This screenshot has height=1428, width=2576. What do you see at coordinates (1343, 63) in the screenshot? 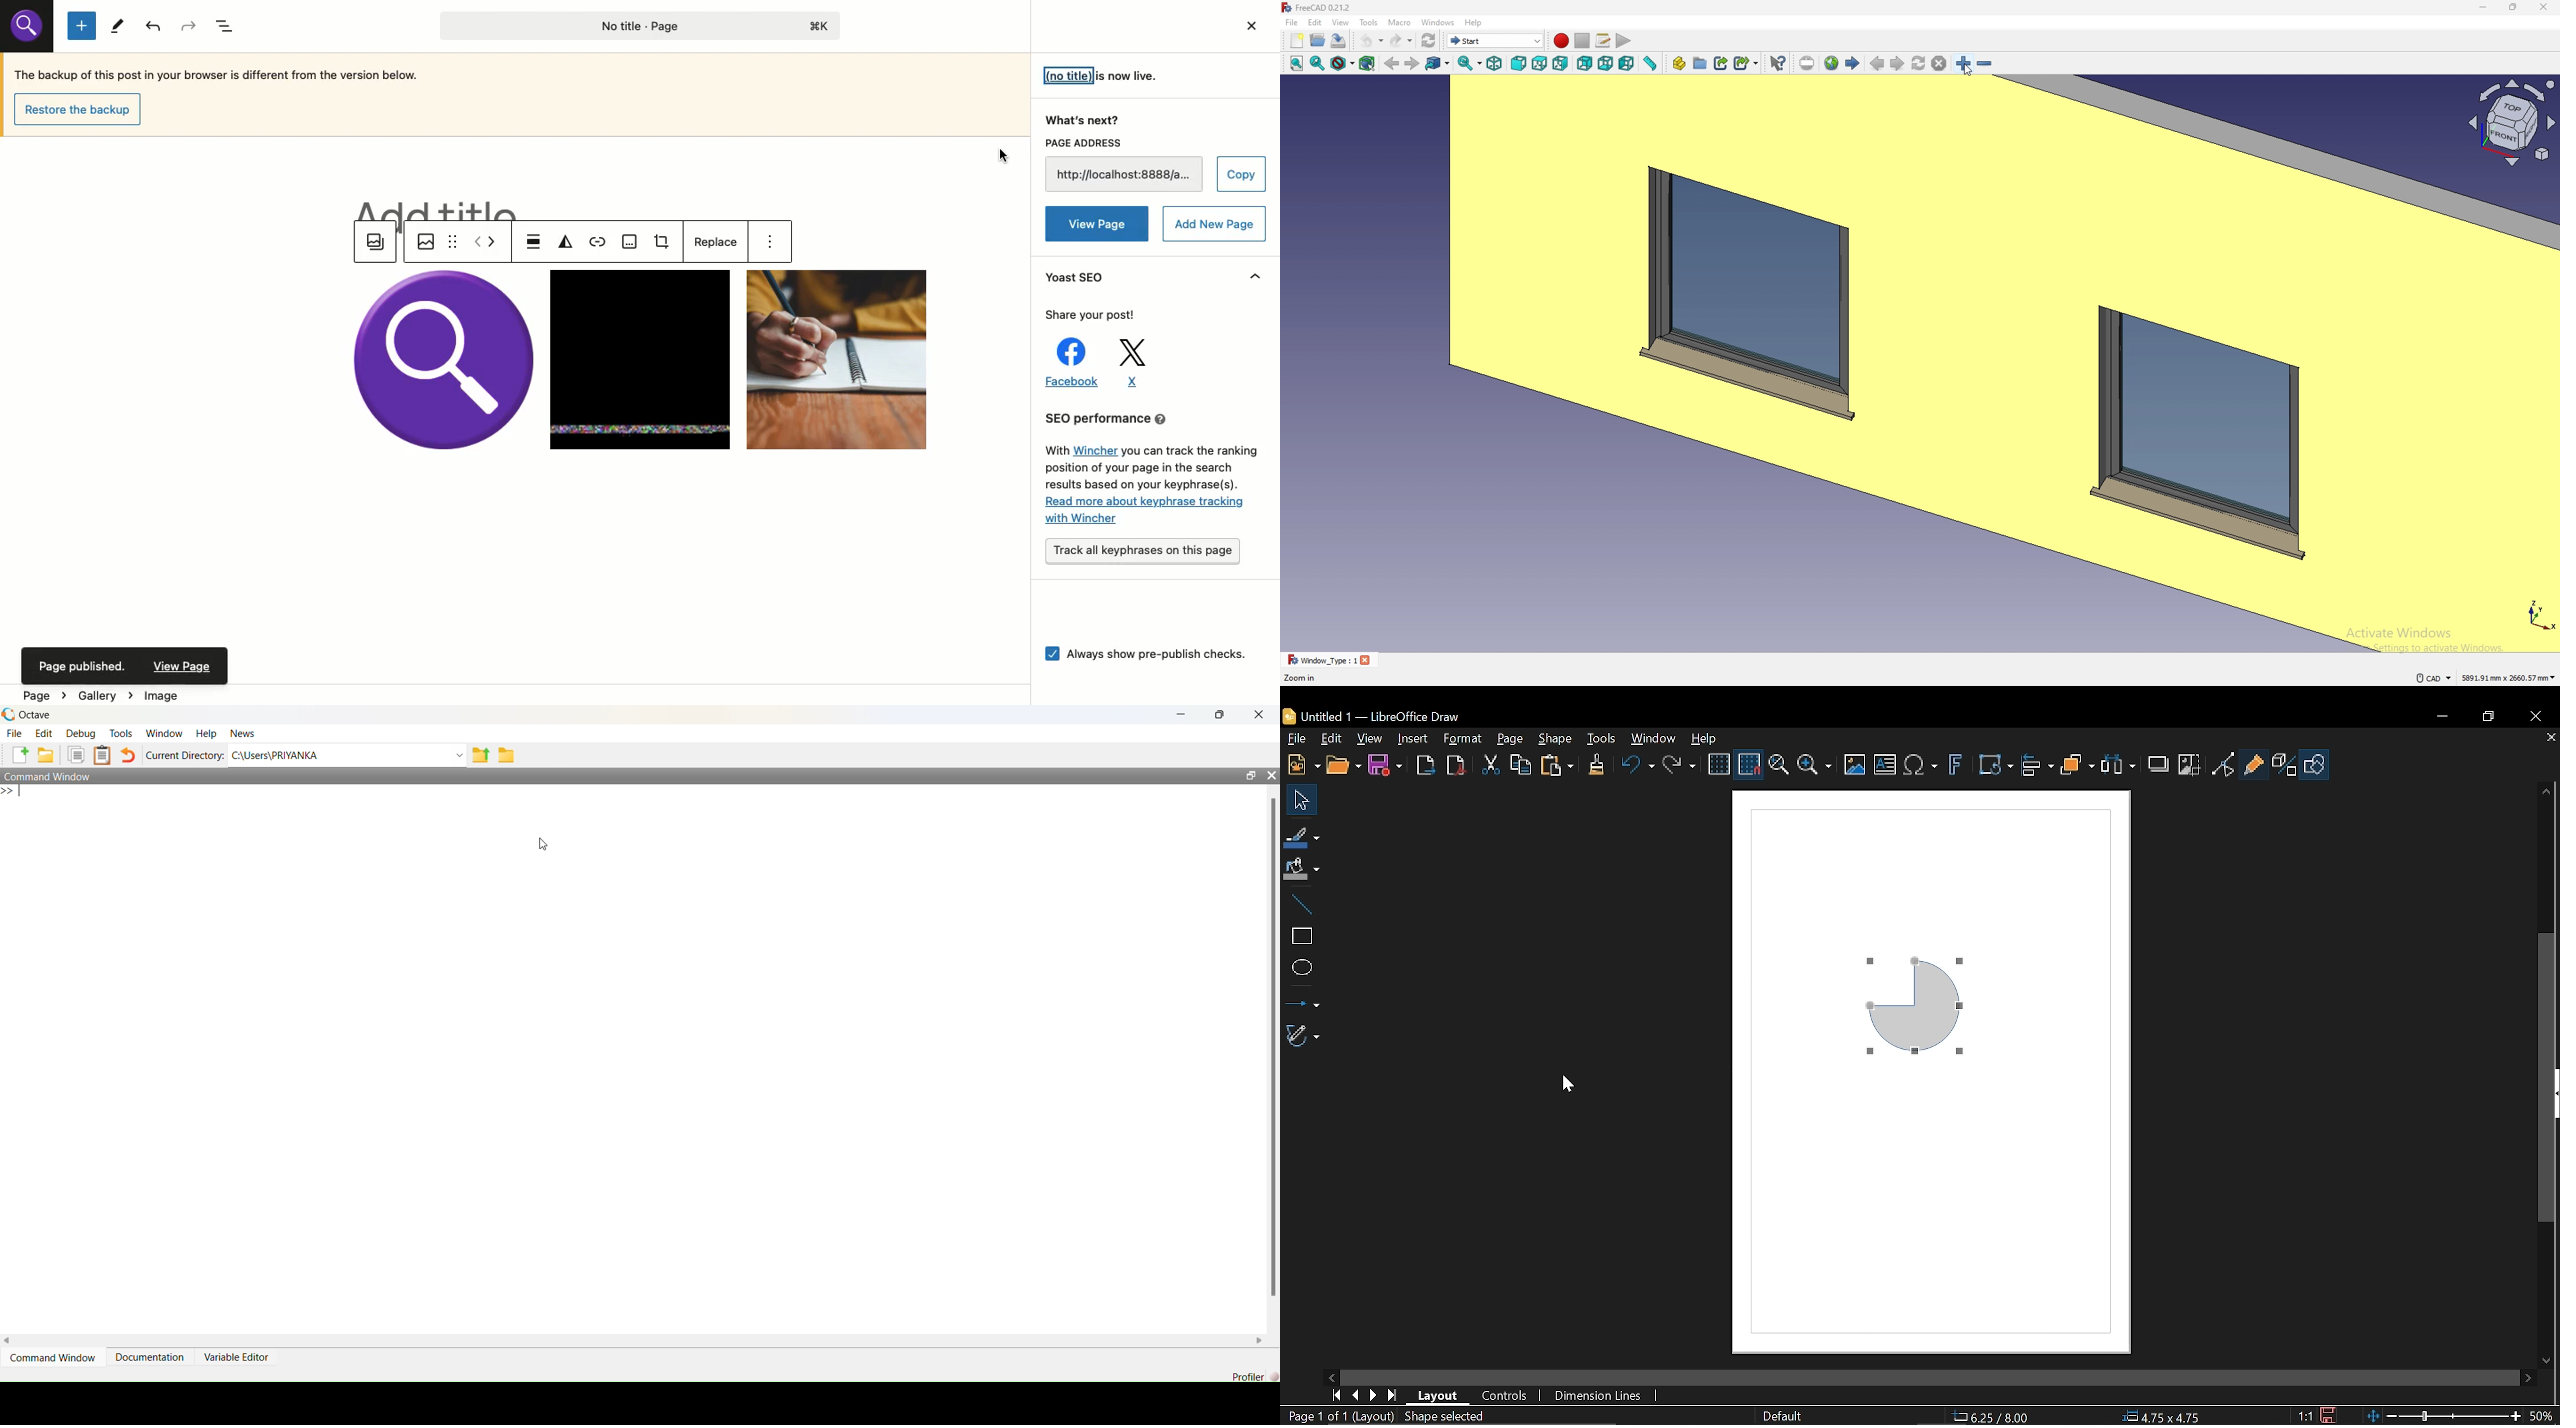
I see `draw style` at bounding box center [1343, 63].